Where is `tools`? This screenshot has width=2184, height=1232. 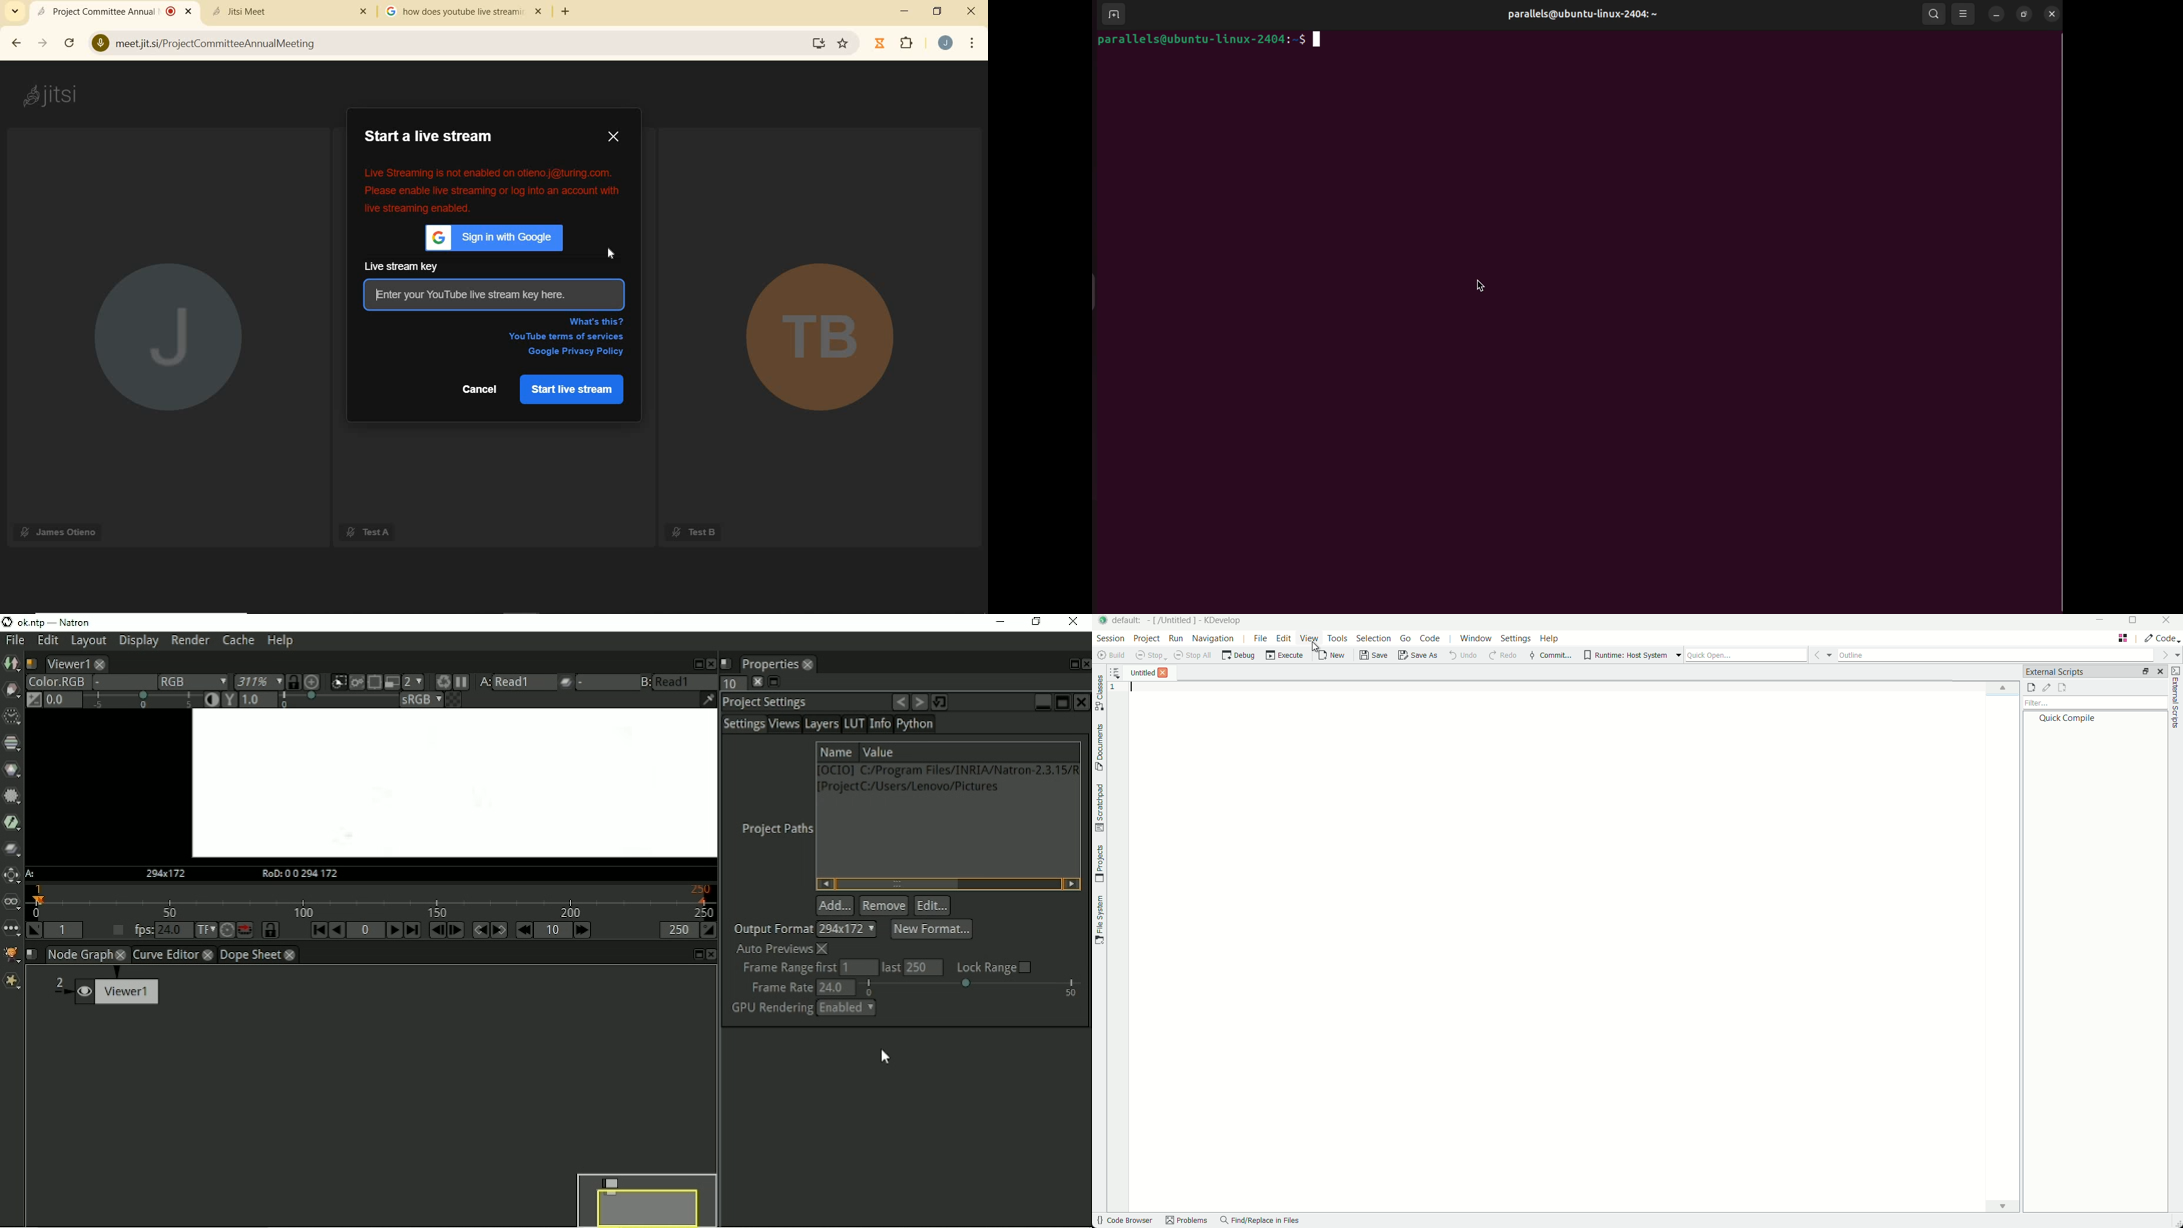 tools is located at coordinates (1339, 638).